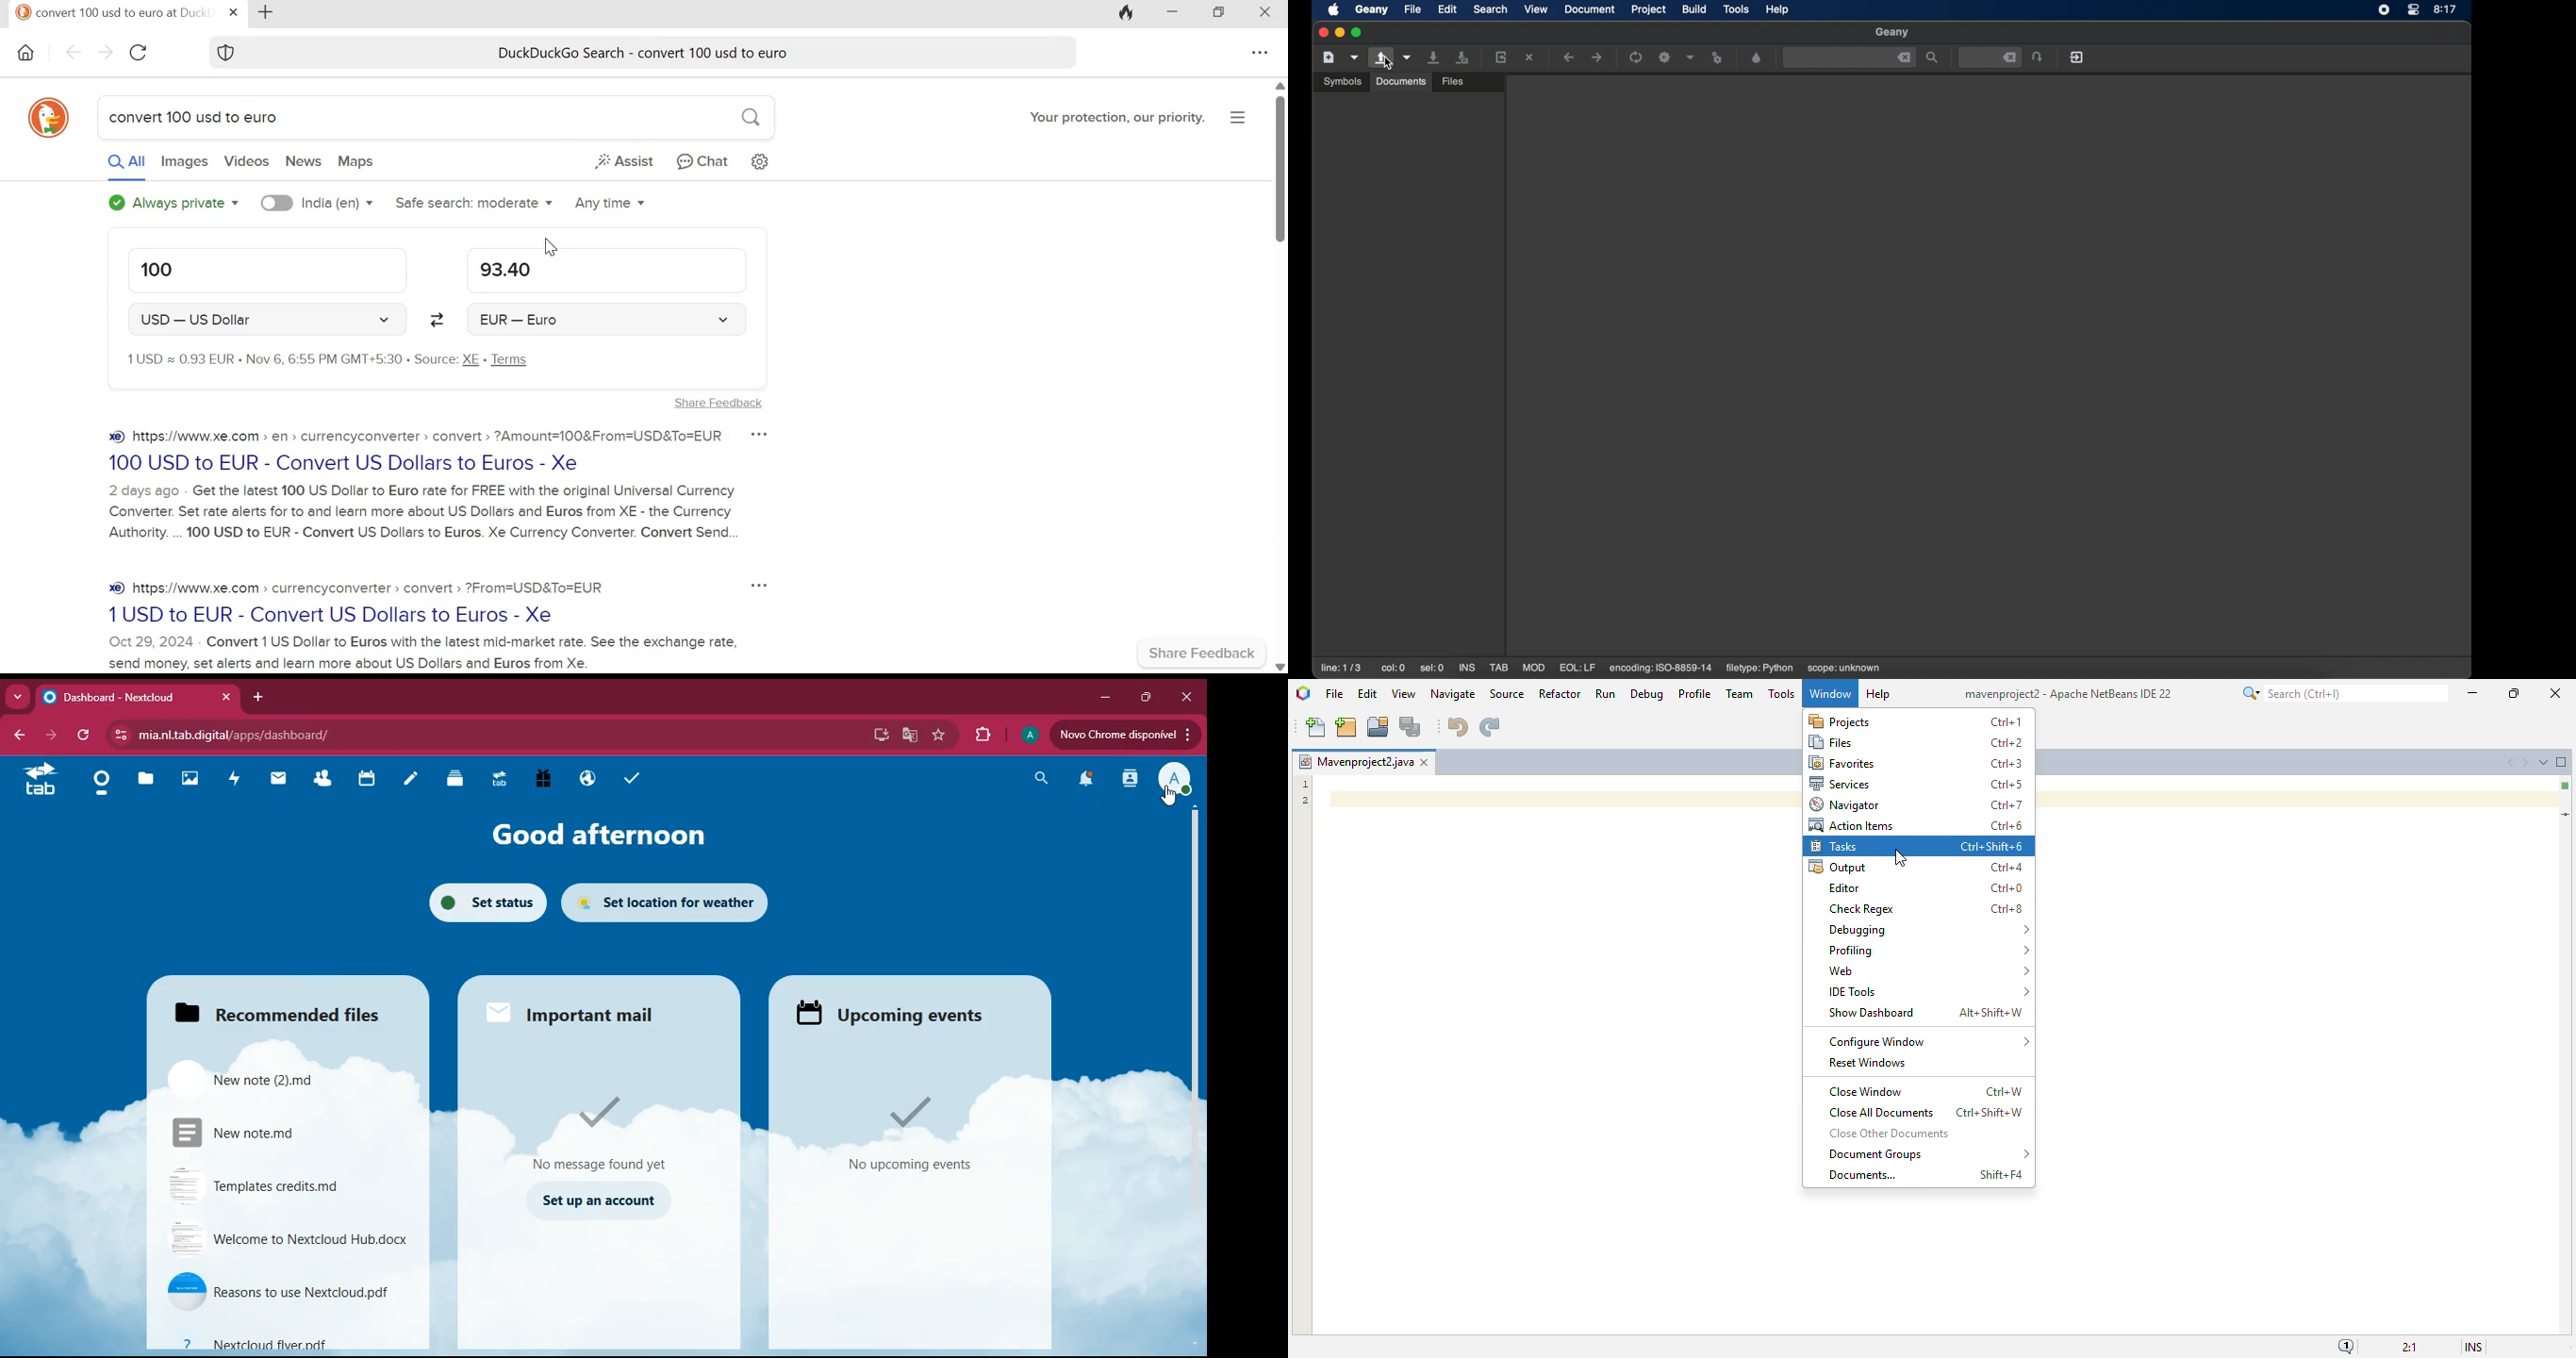 This screenshot has height=1372, width=2576. Describe the element at coordinates (184, 161) in the screenshot. I see `Images` at that location.